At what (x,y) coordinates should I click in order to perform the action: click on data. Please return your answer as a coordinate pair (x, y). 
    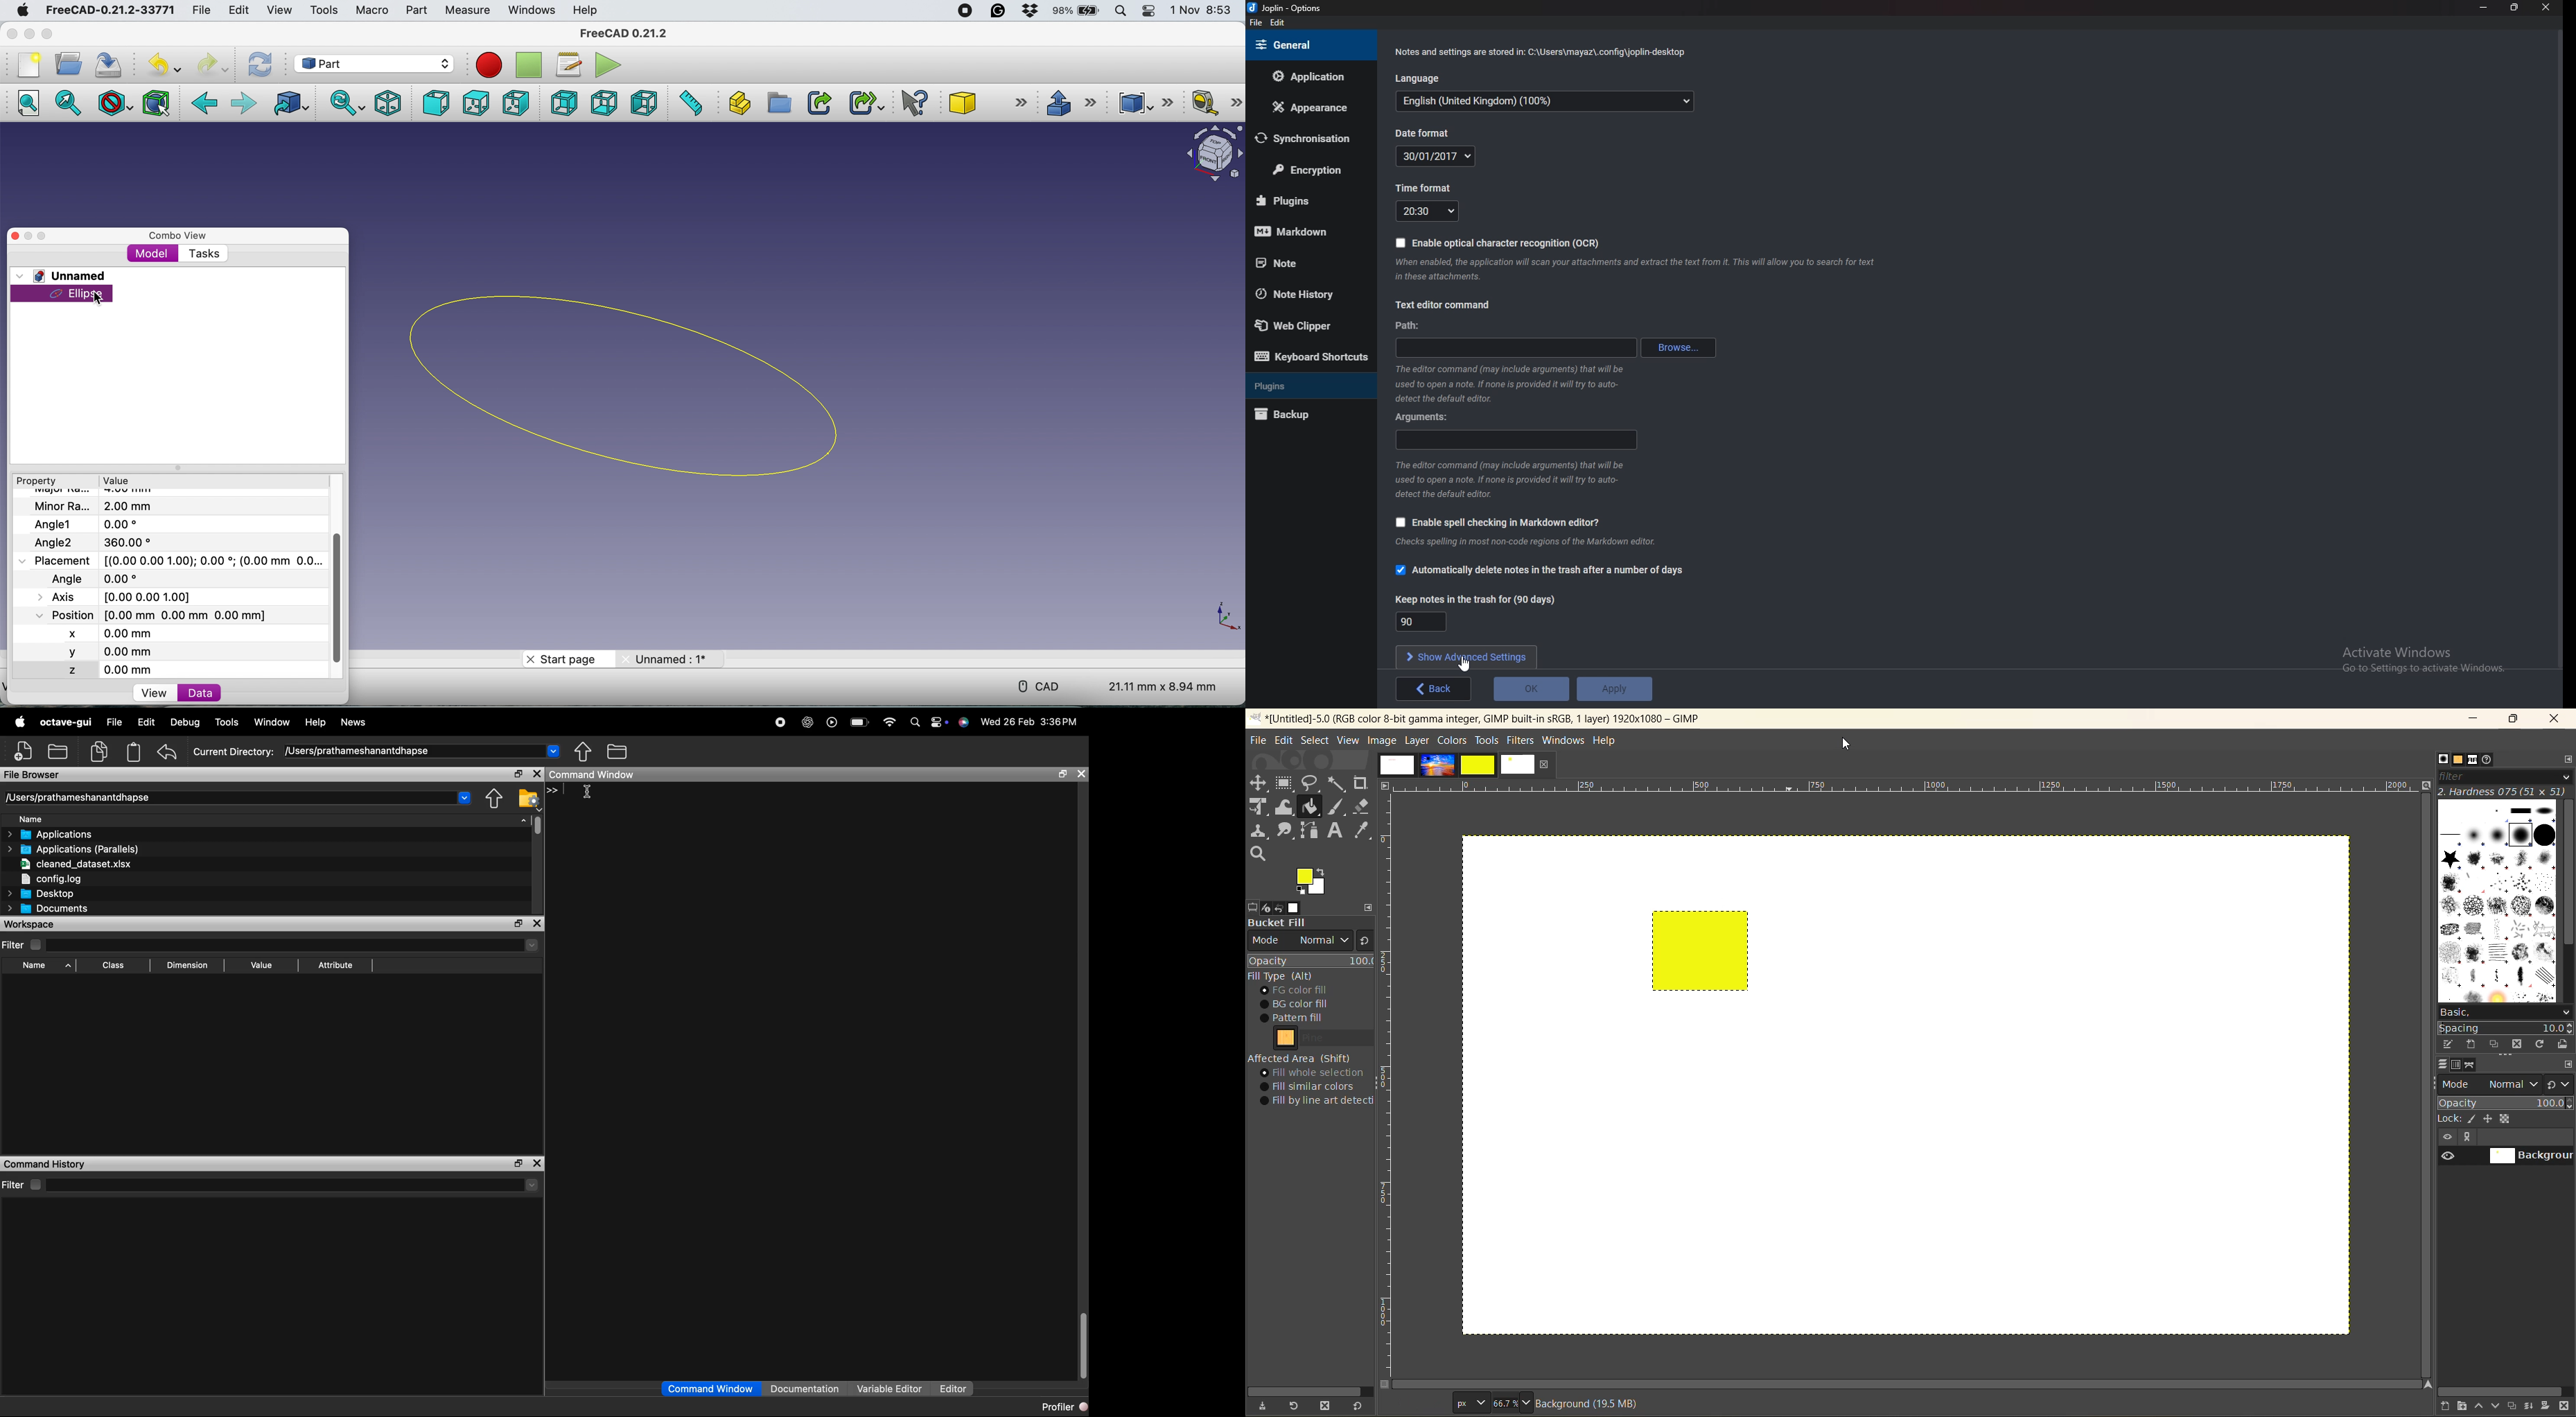
    Looking at the image, I should click on (200, 693).